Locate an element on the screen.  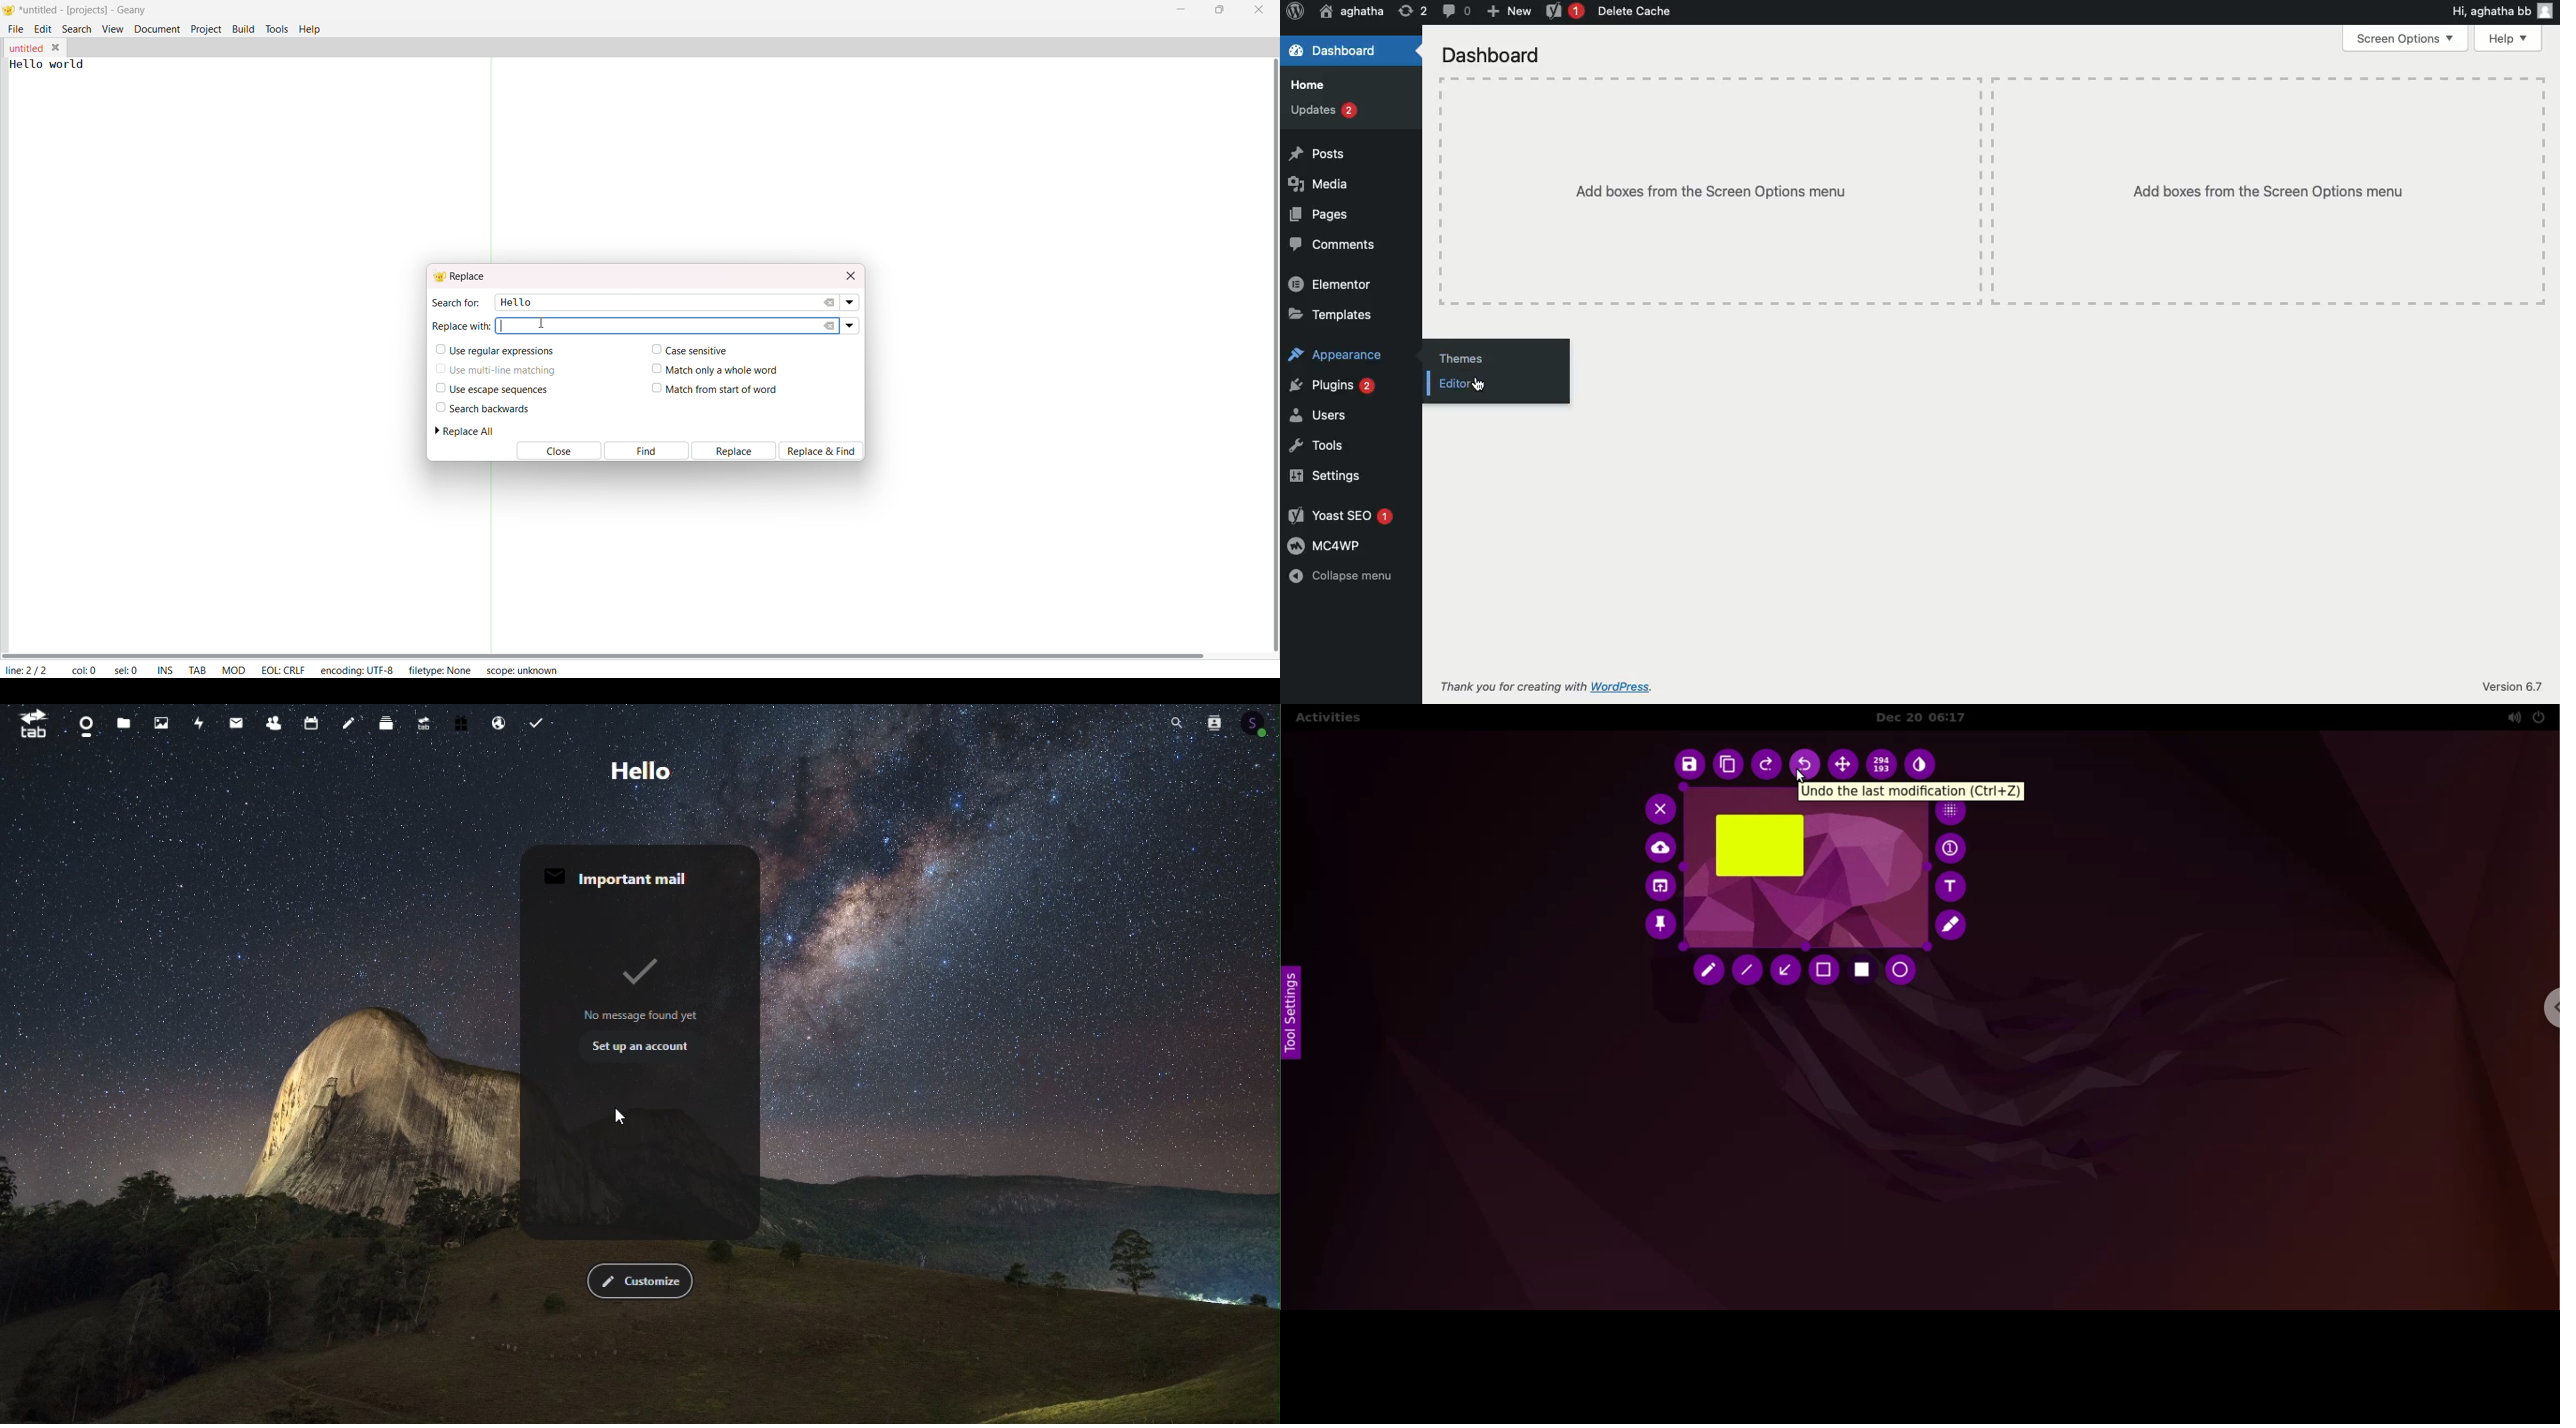
setup an account is located at coordinates (640, 1049).